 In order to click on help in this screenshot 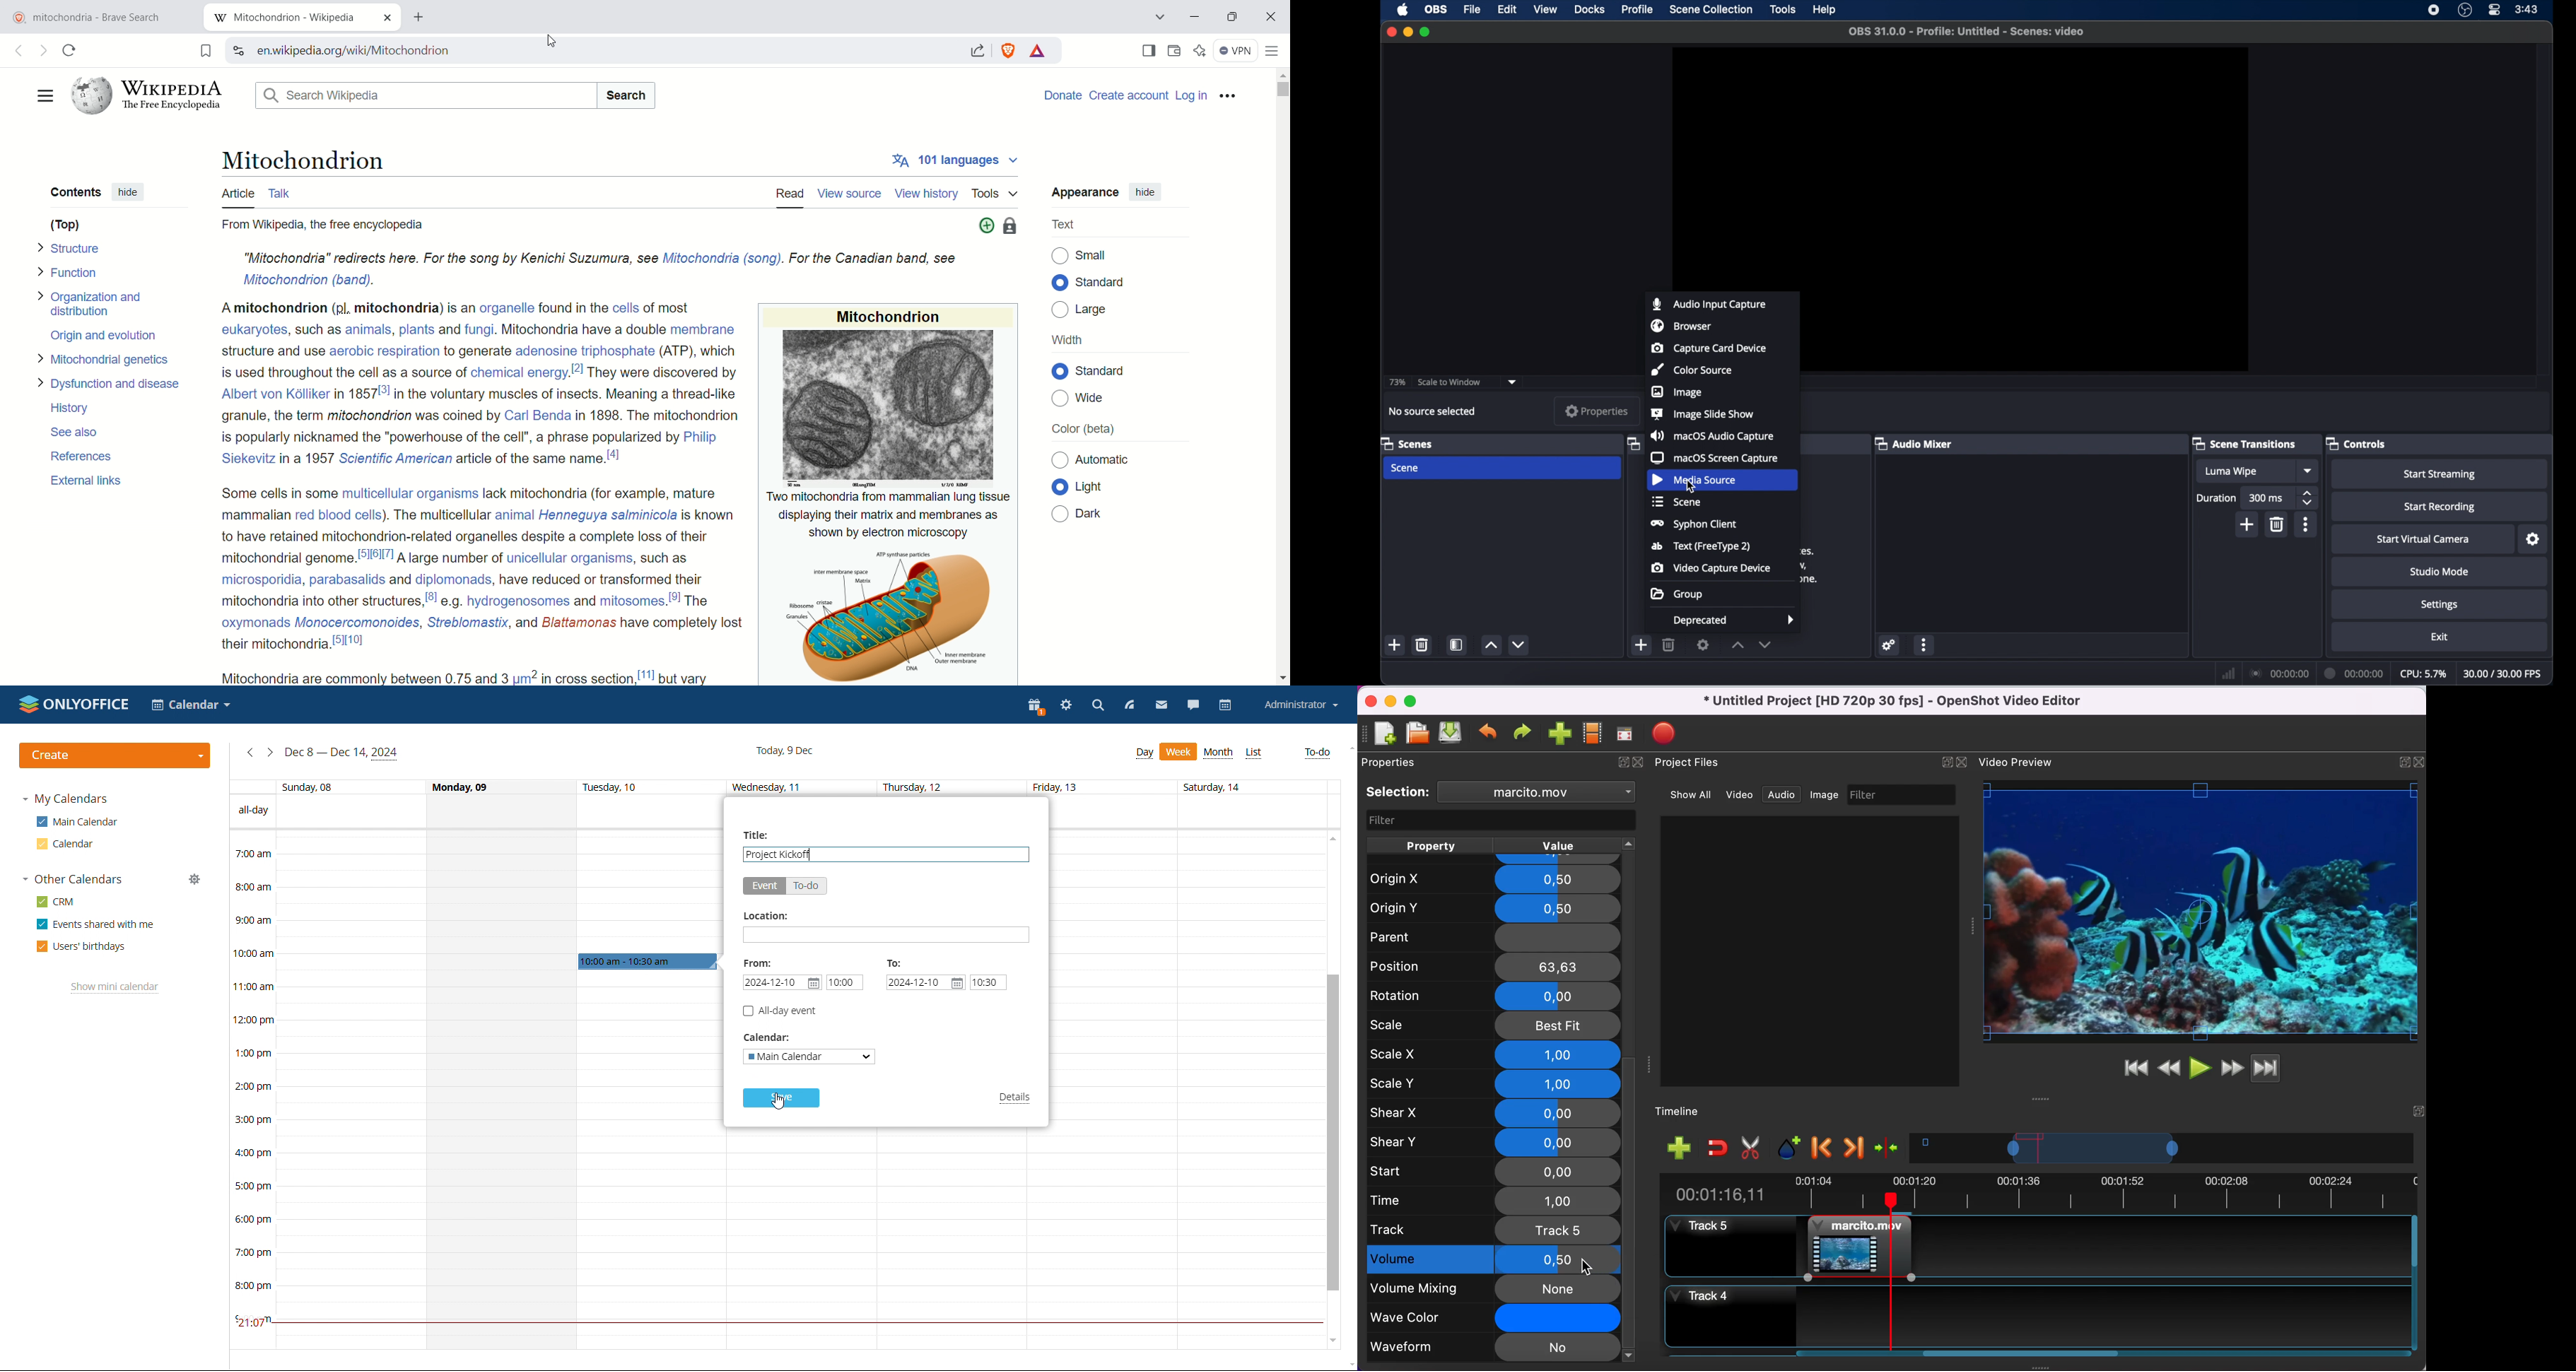, I will do `click(1826, 10)`.